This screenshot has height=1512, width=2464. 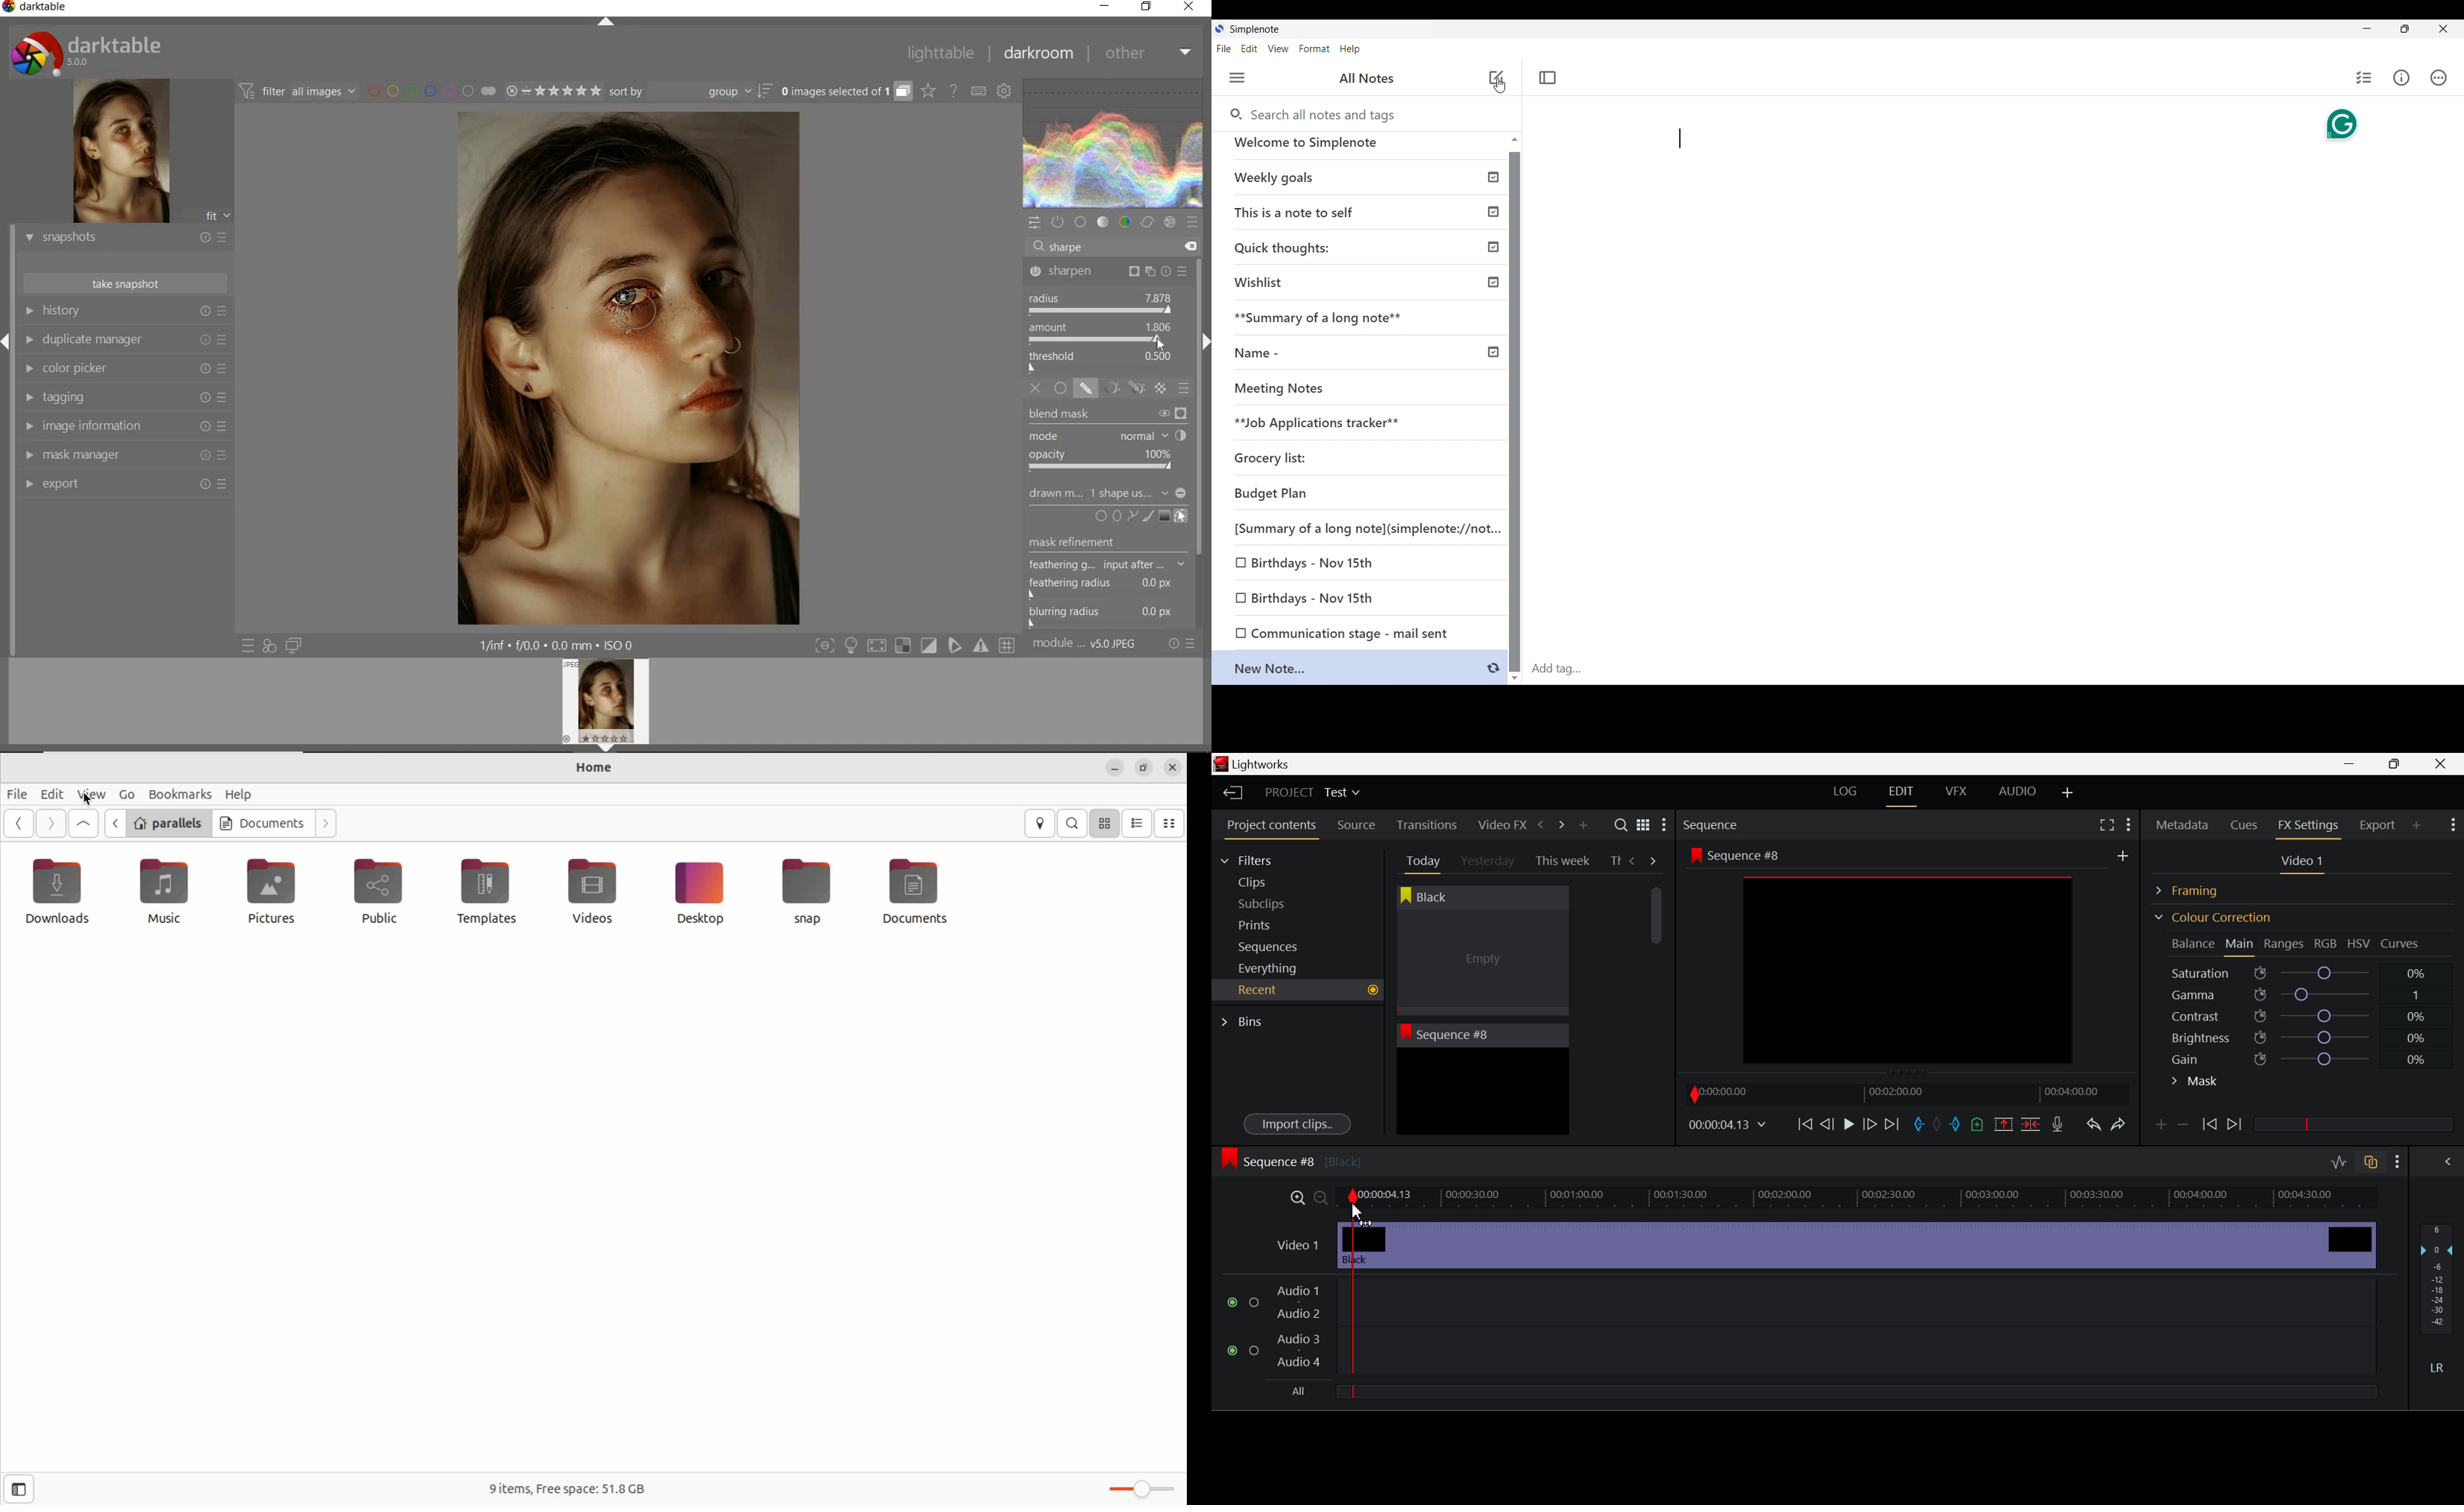 I want to click on UNIFORMLY, so click(x=1062, y=392).